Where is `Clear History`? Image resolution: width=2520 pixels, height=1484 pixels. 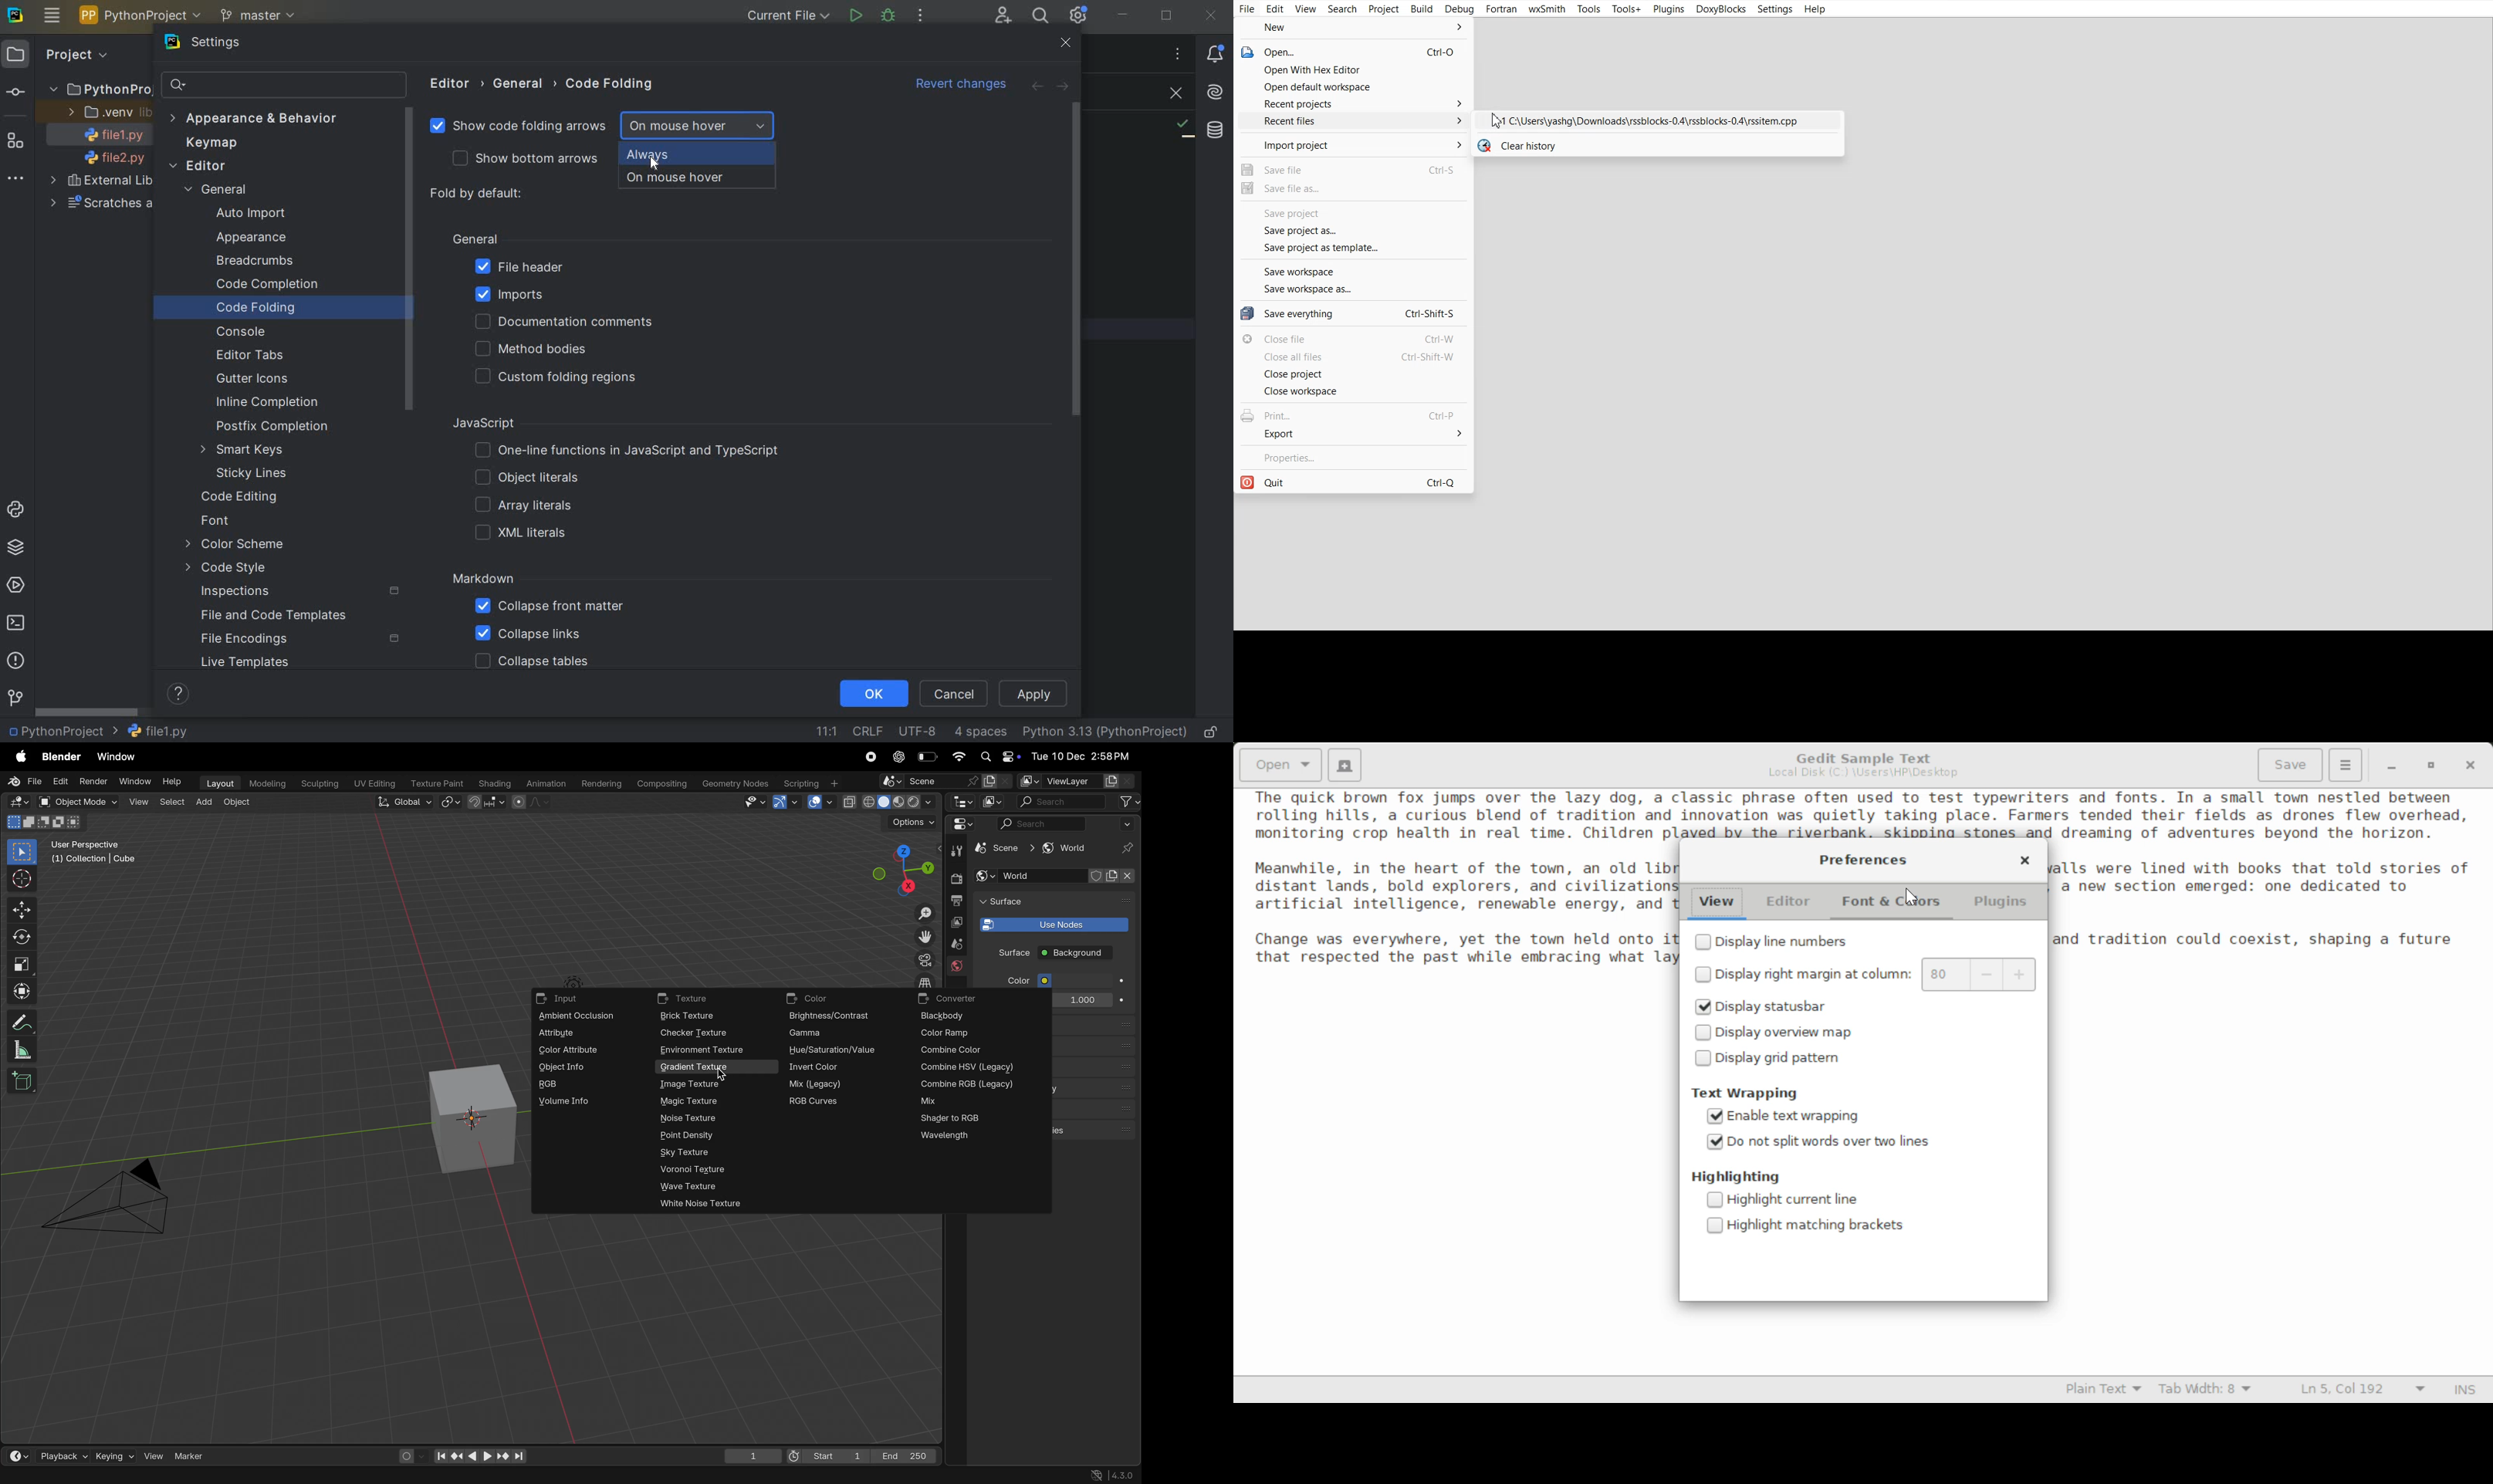 Clear History is located at coordinates (1657, 146).